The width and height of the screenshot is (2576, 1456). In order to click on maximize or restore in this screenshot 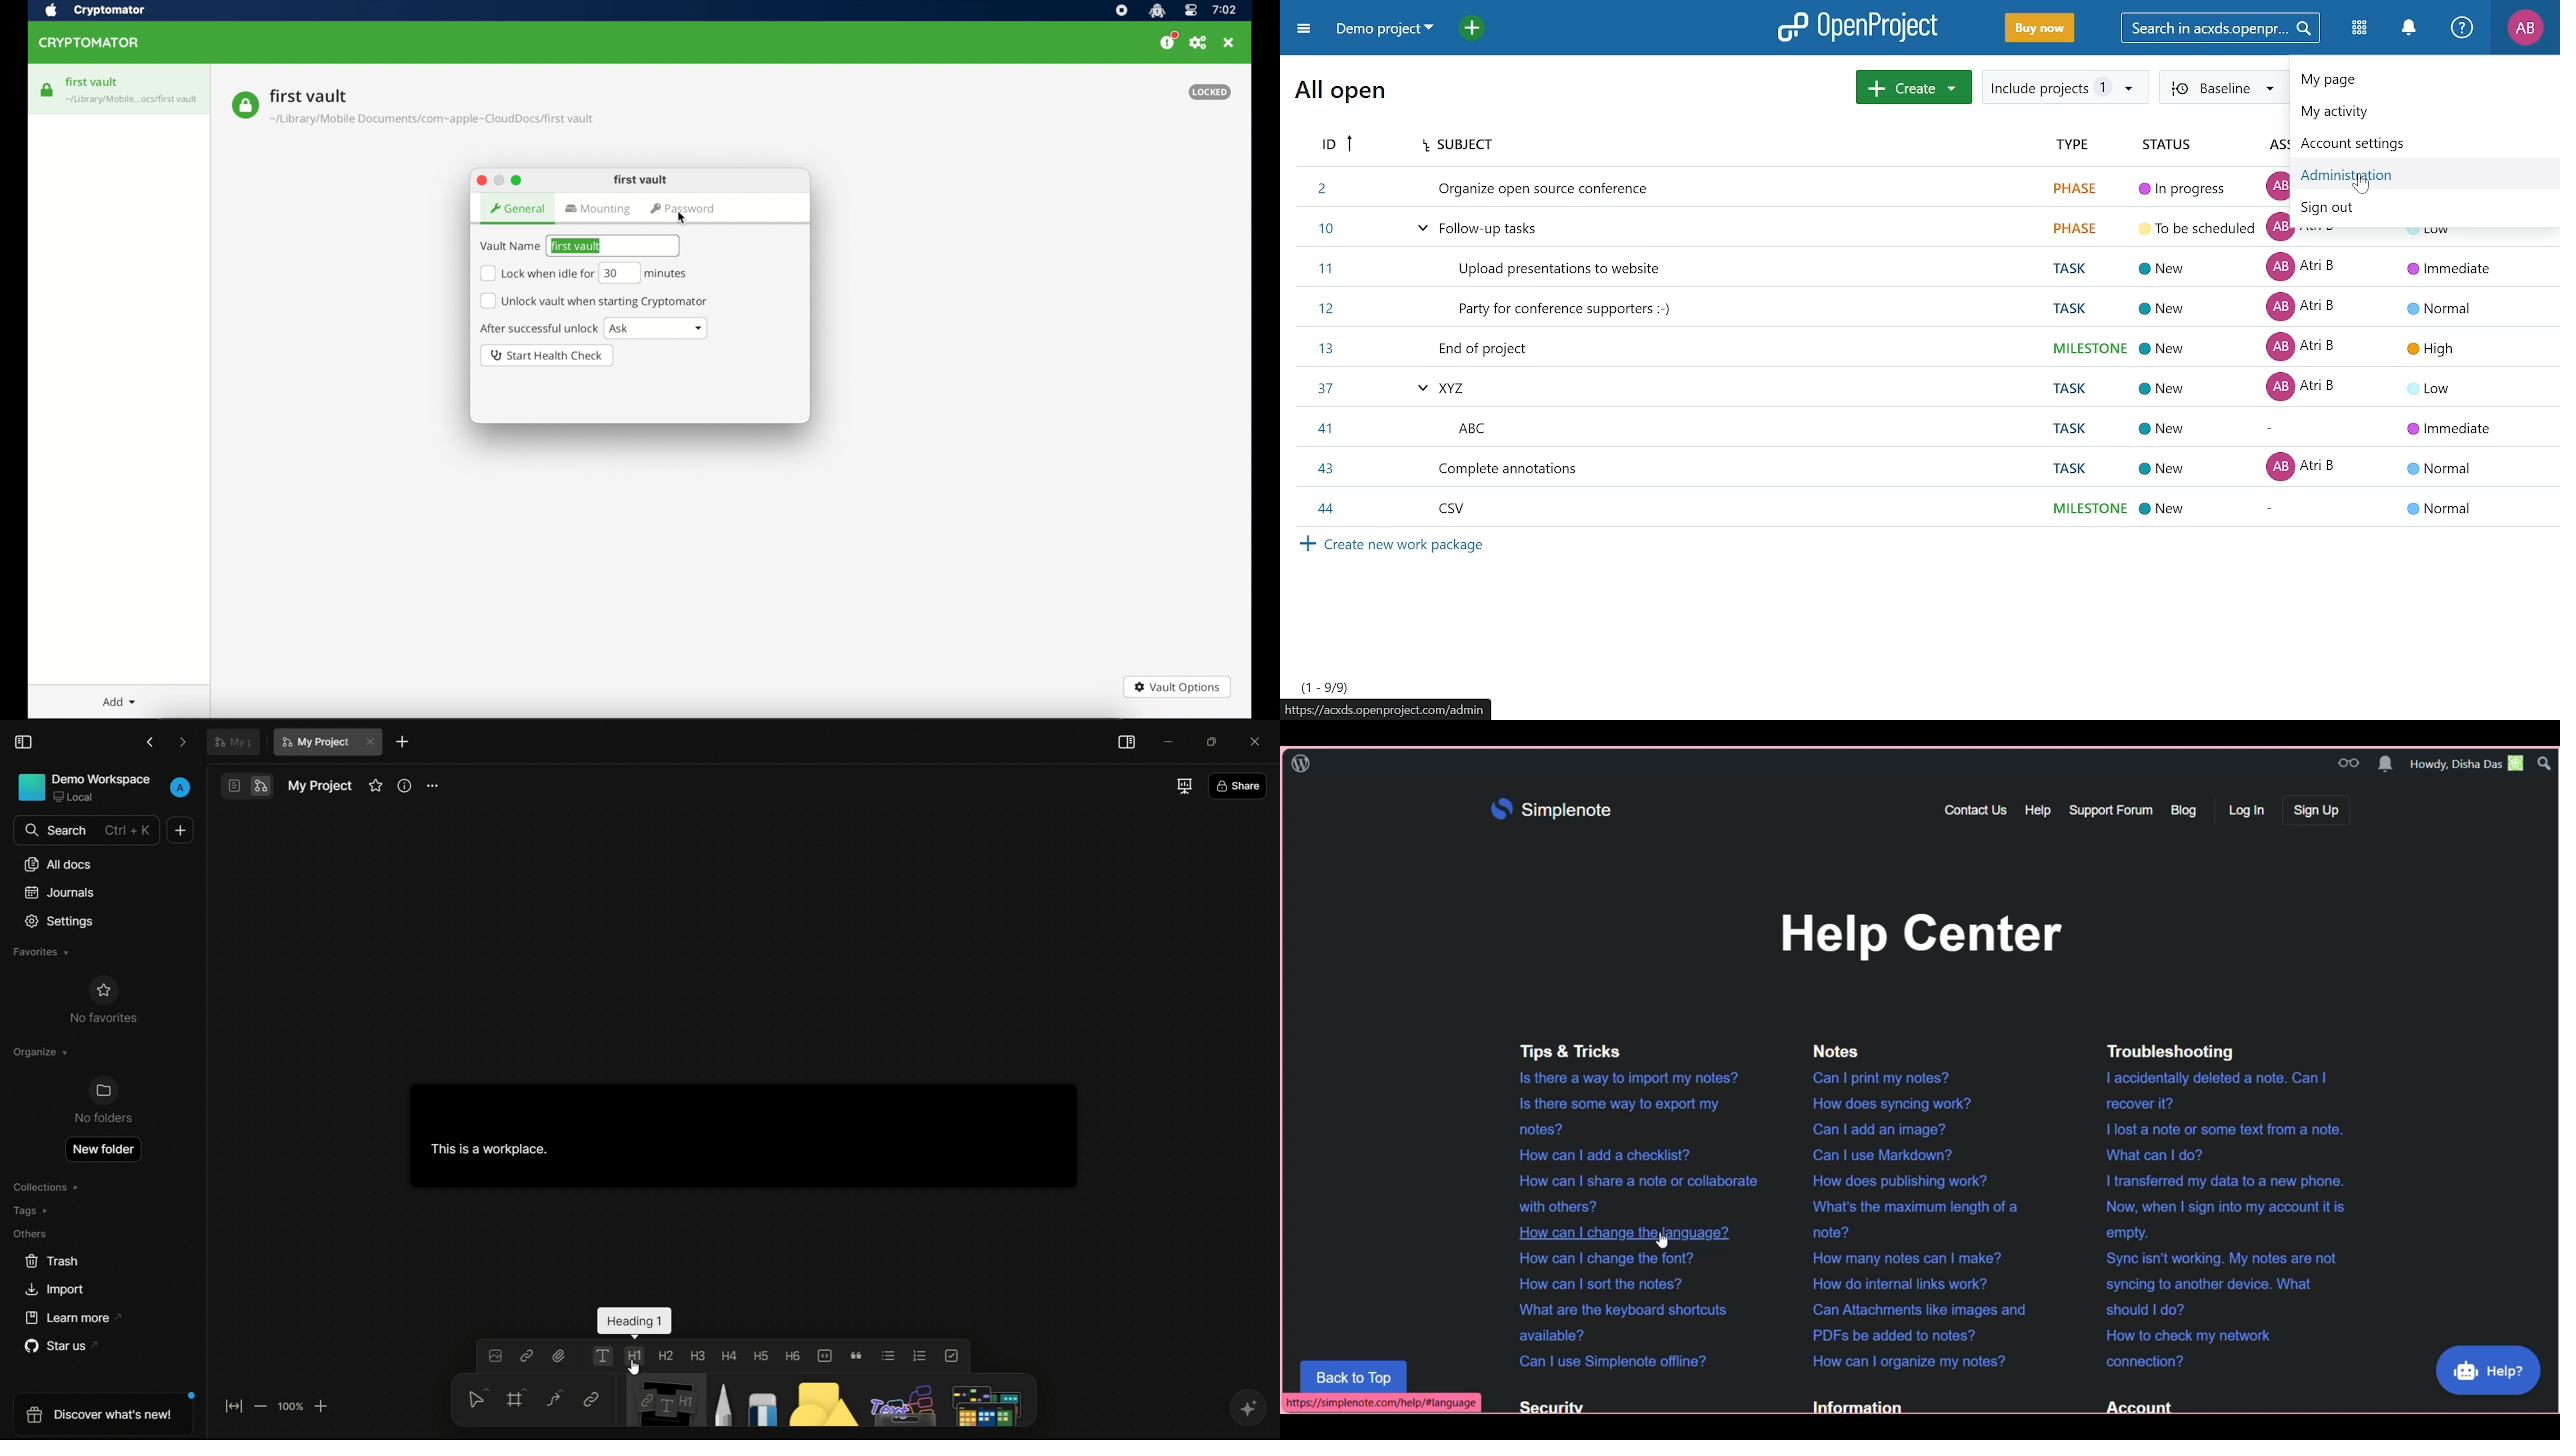, I will do `click(1213, 741)`.